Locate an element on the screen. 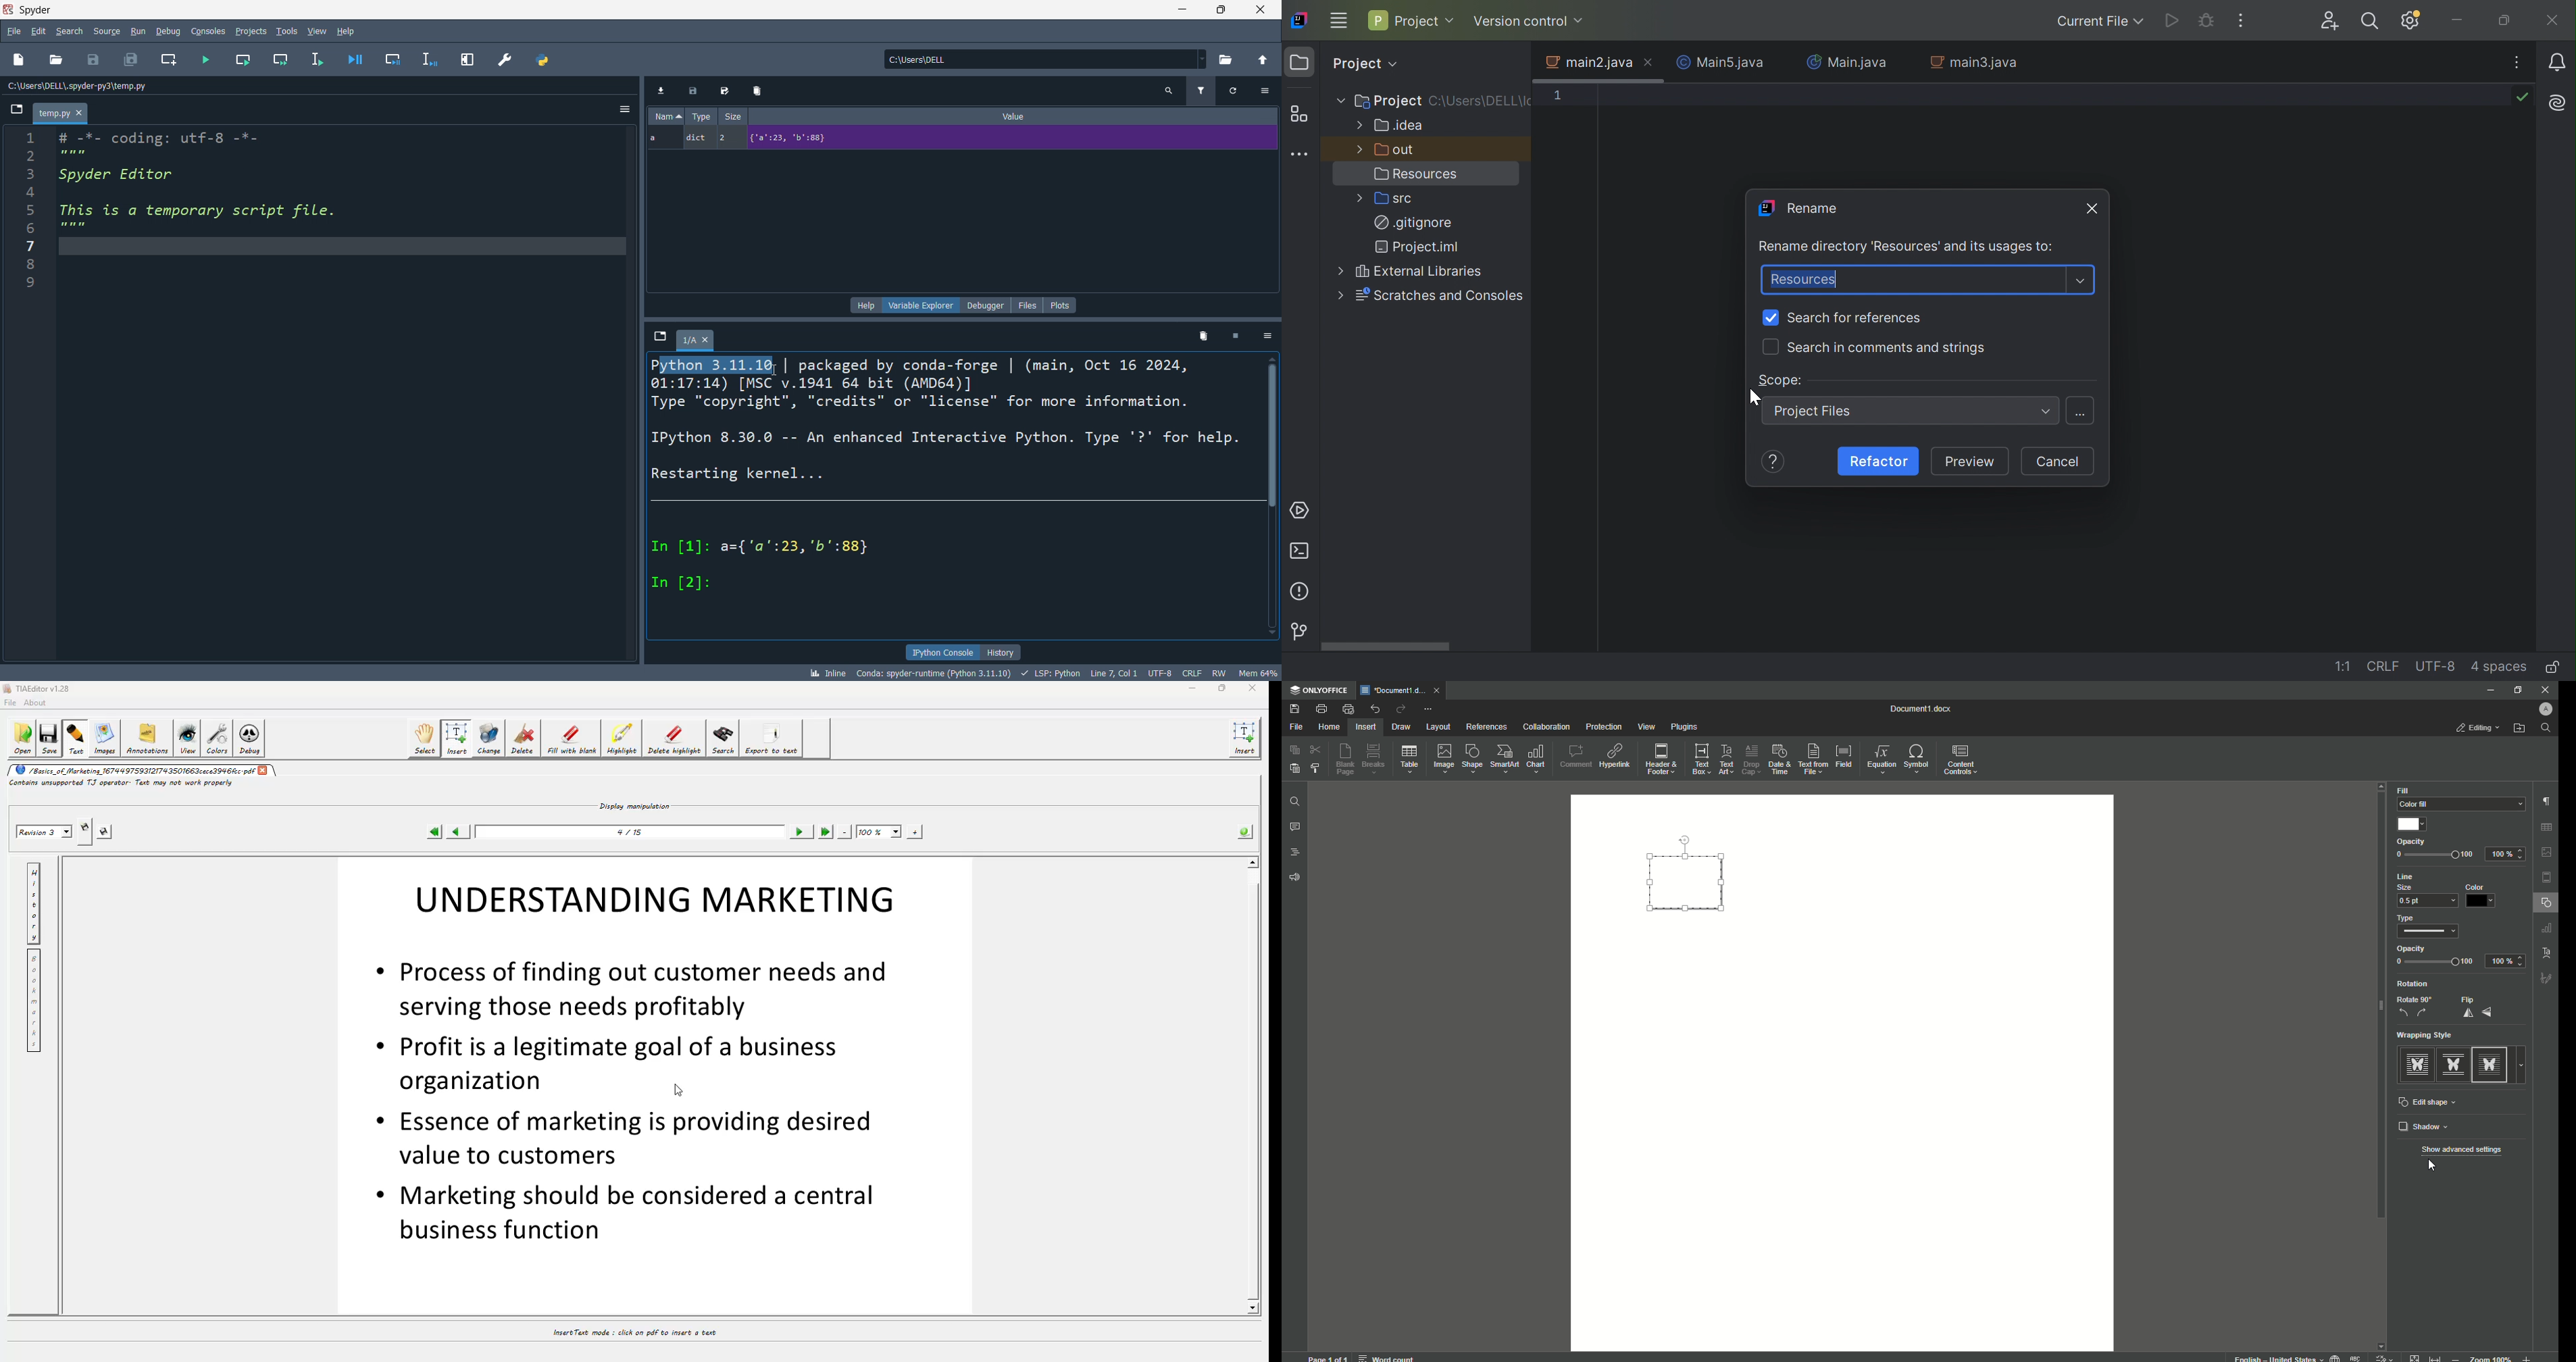  delete is located at coordinates (760, 89).